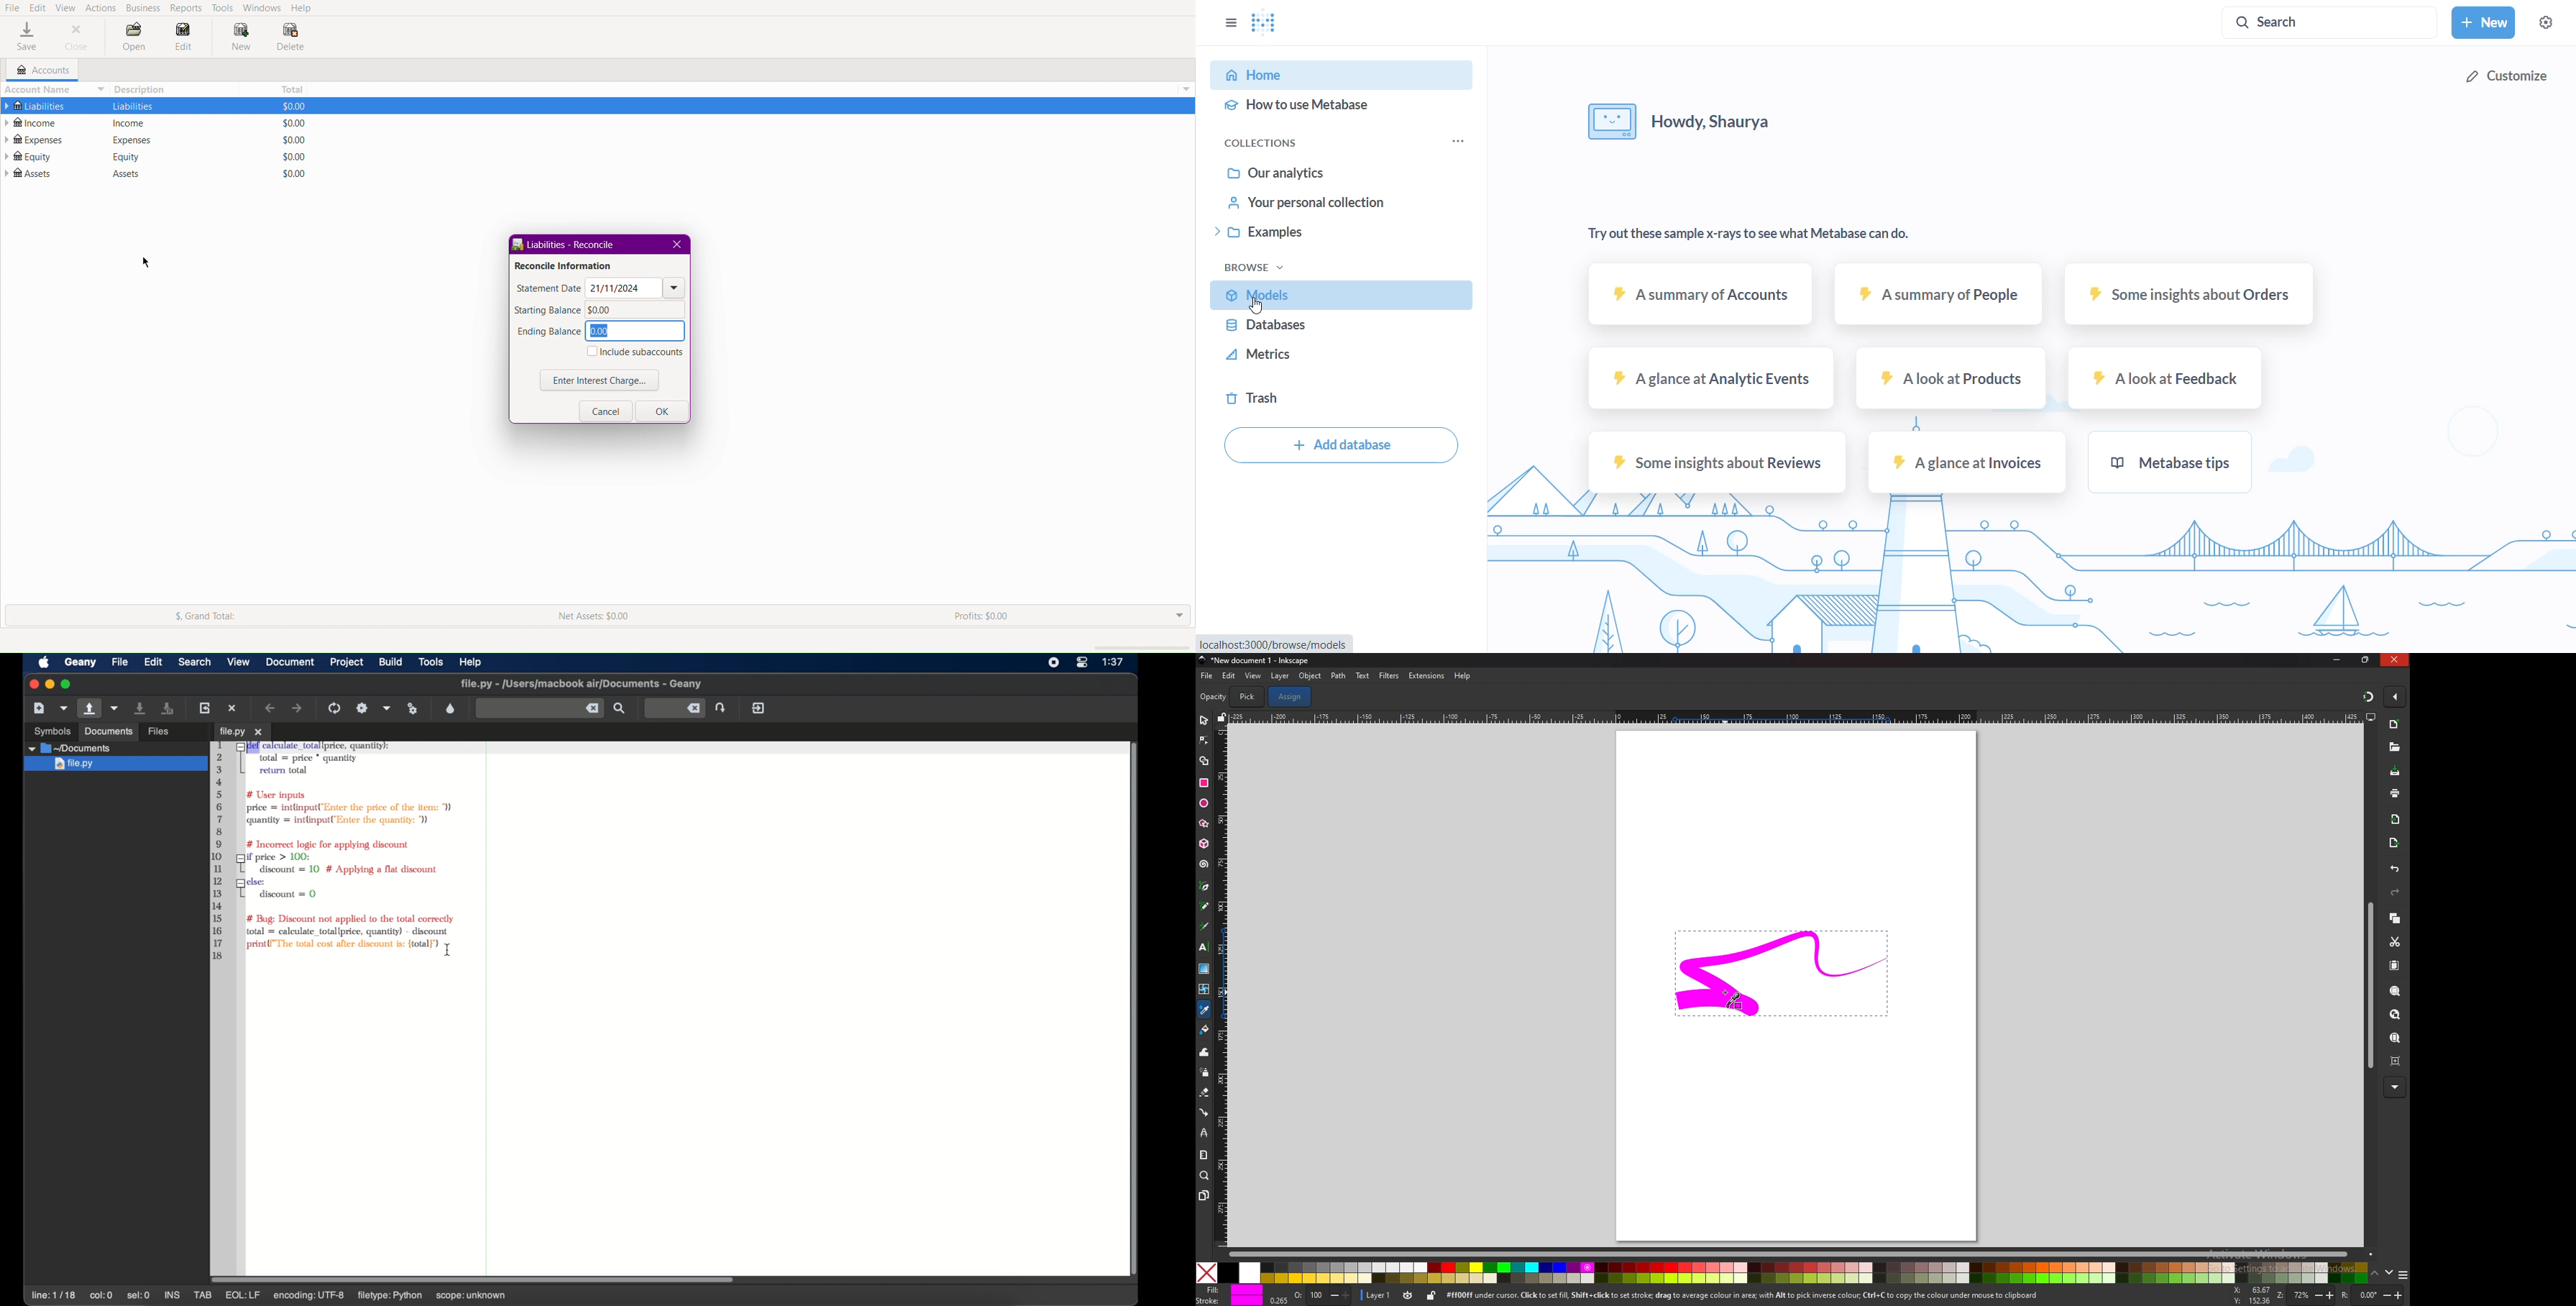 The image size is (2576, 1316). Describe the element at coordinates (186, 38) in the screenshot. I see `Edit` at that location.